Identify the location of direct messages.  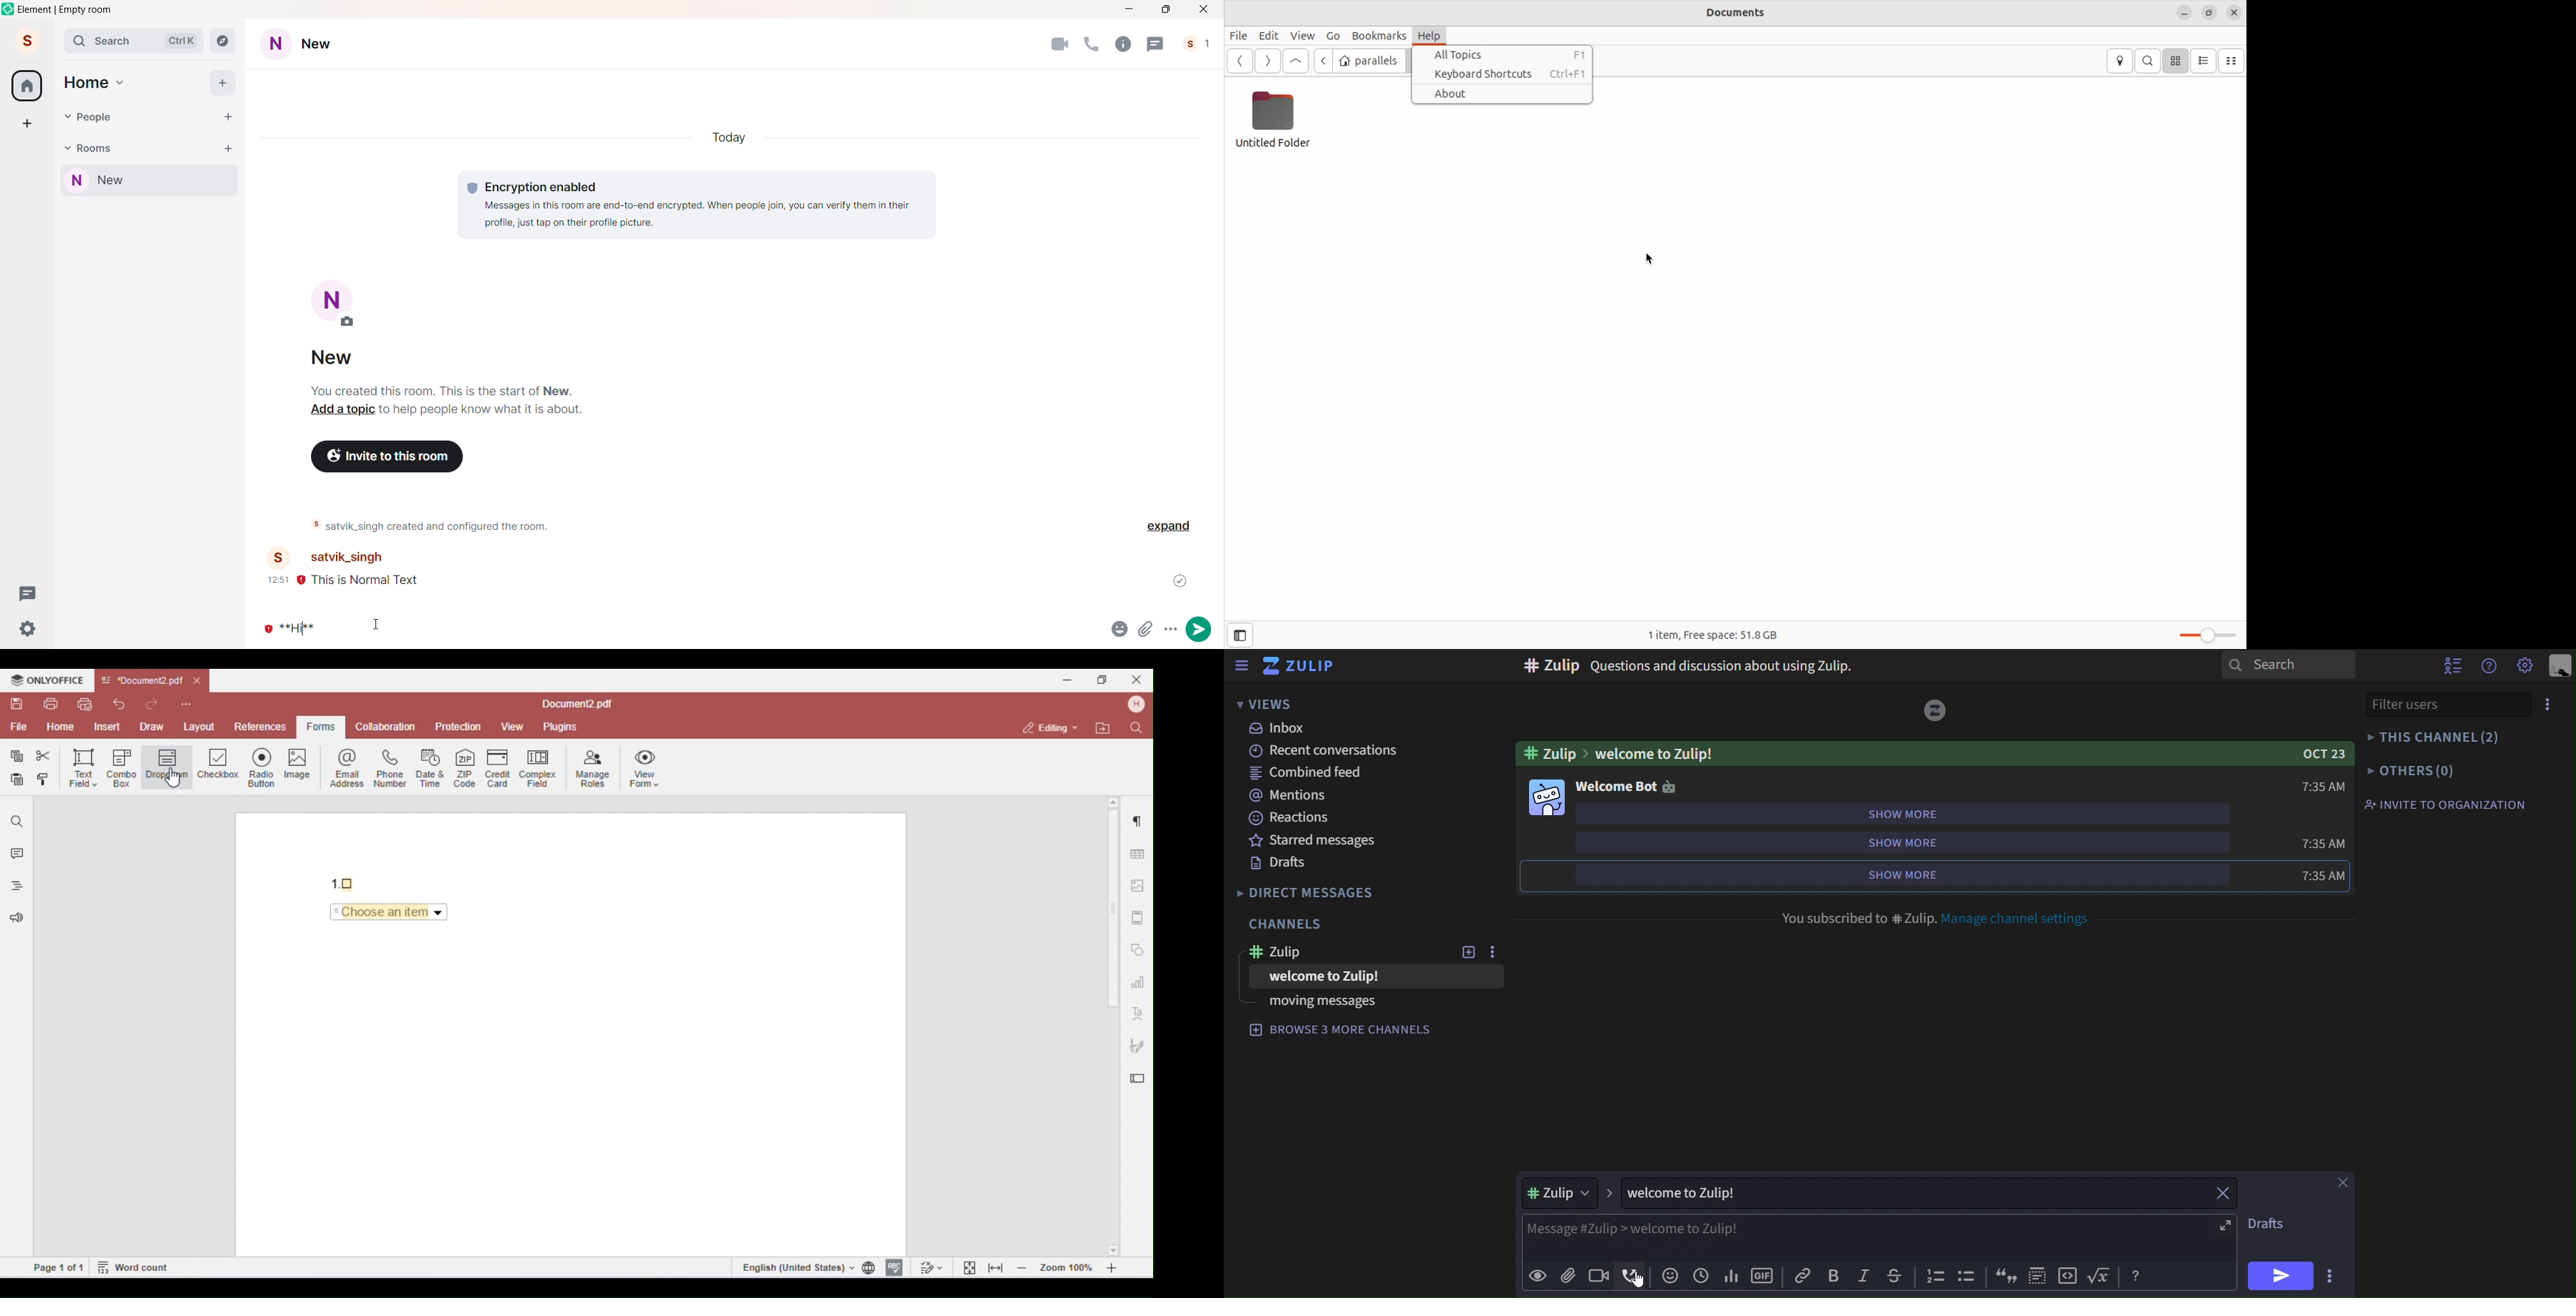
(1307, 892).